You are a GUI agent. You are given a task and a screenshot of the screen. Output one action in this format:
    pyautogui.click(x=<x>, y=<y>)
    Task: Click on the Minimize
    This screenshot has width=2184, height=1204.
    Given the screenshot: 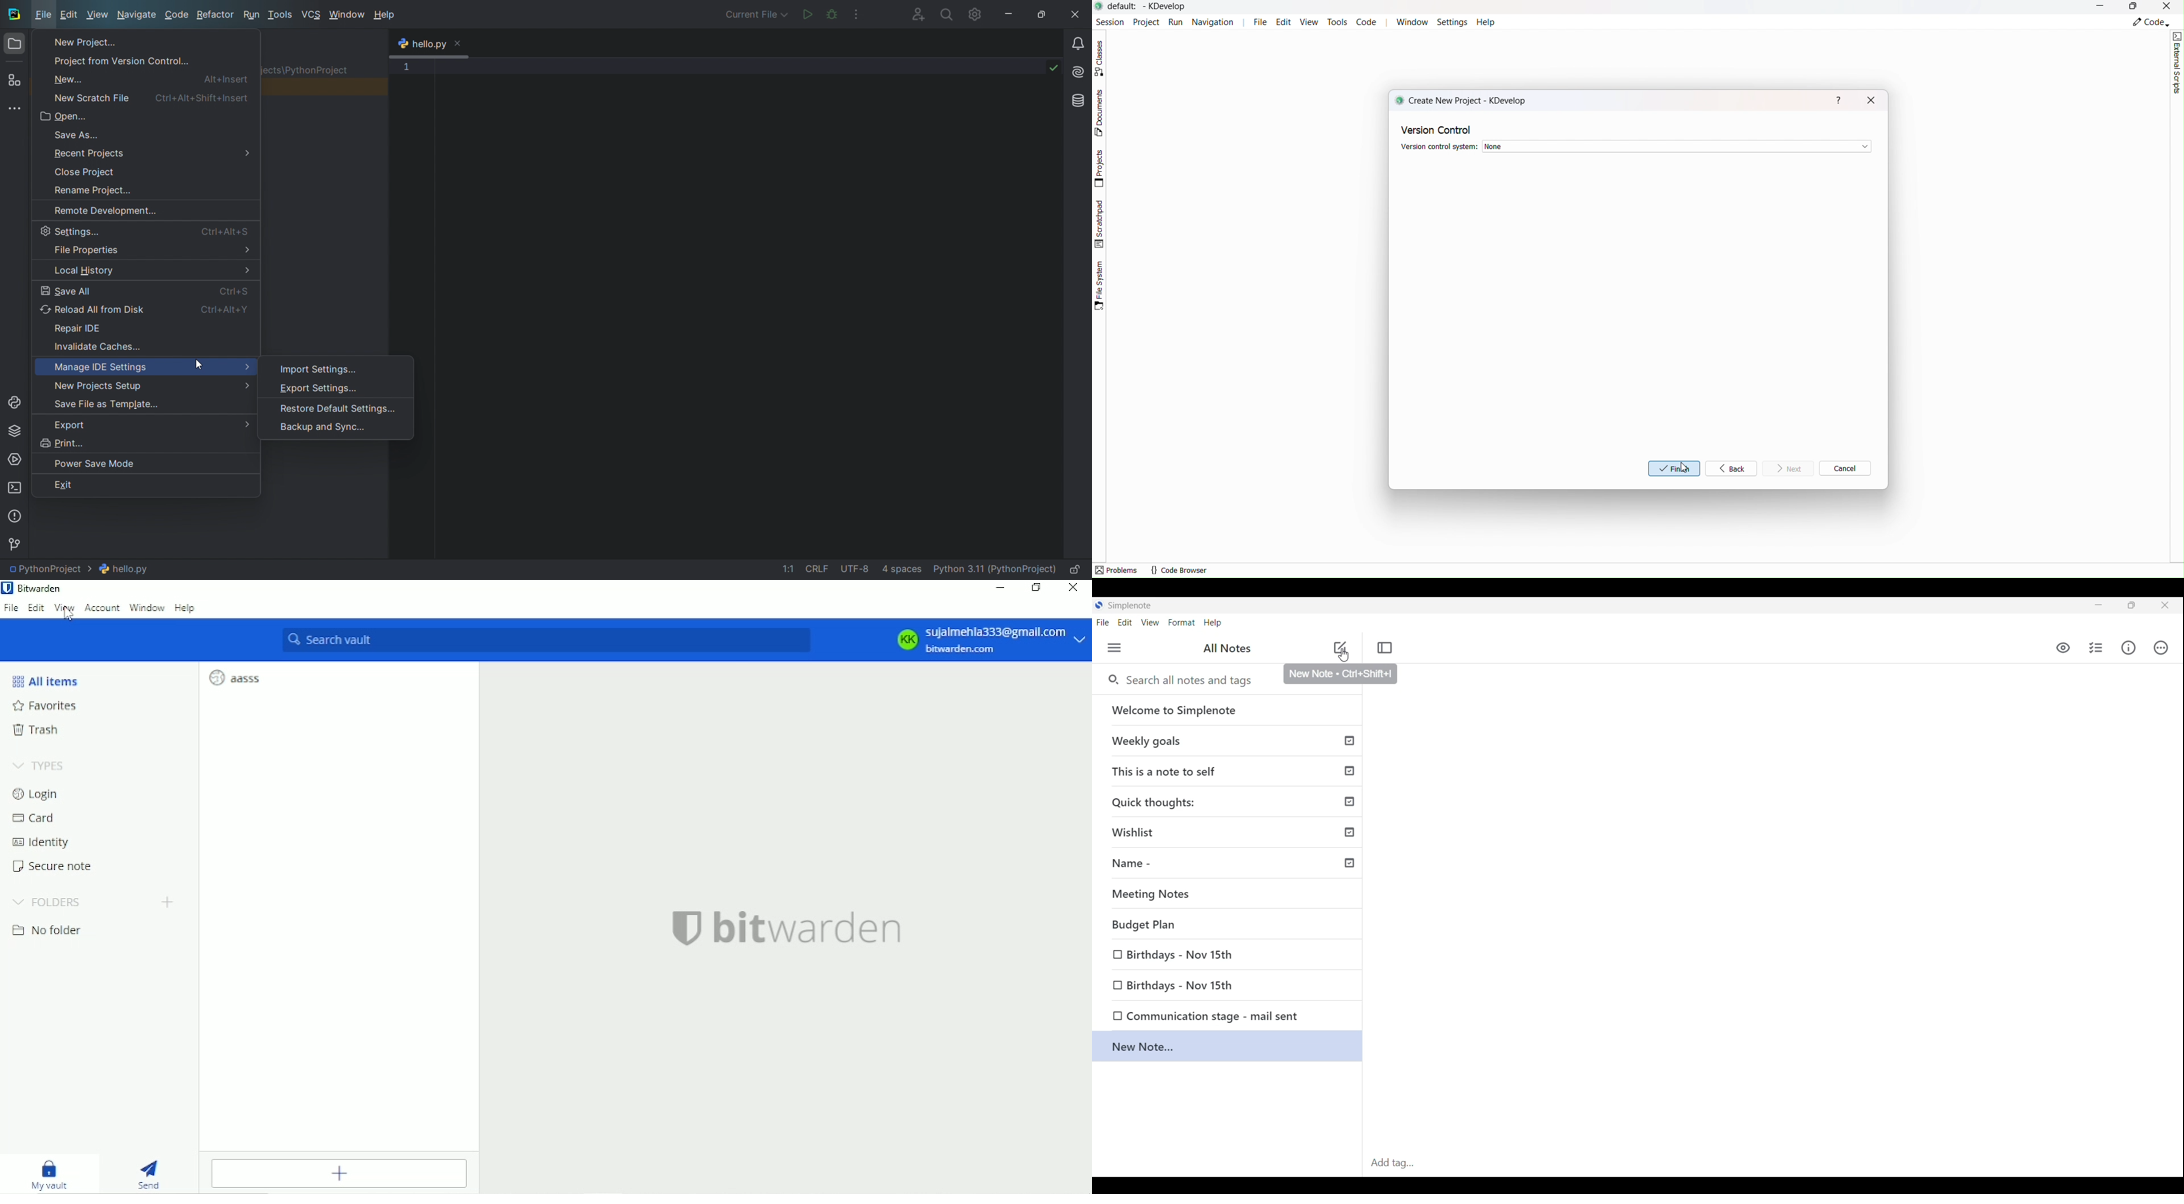 What is the action you would take?
    pyautogui.click(x=1001, y=587)
    